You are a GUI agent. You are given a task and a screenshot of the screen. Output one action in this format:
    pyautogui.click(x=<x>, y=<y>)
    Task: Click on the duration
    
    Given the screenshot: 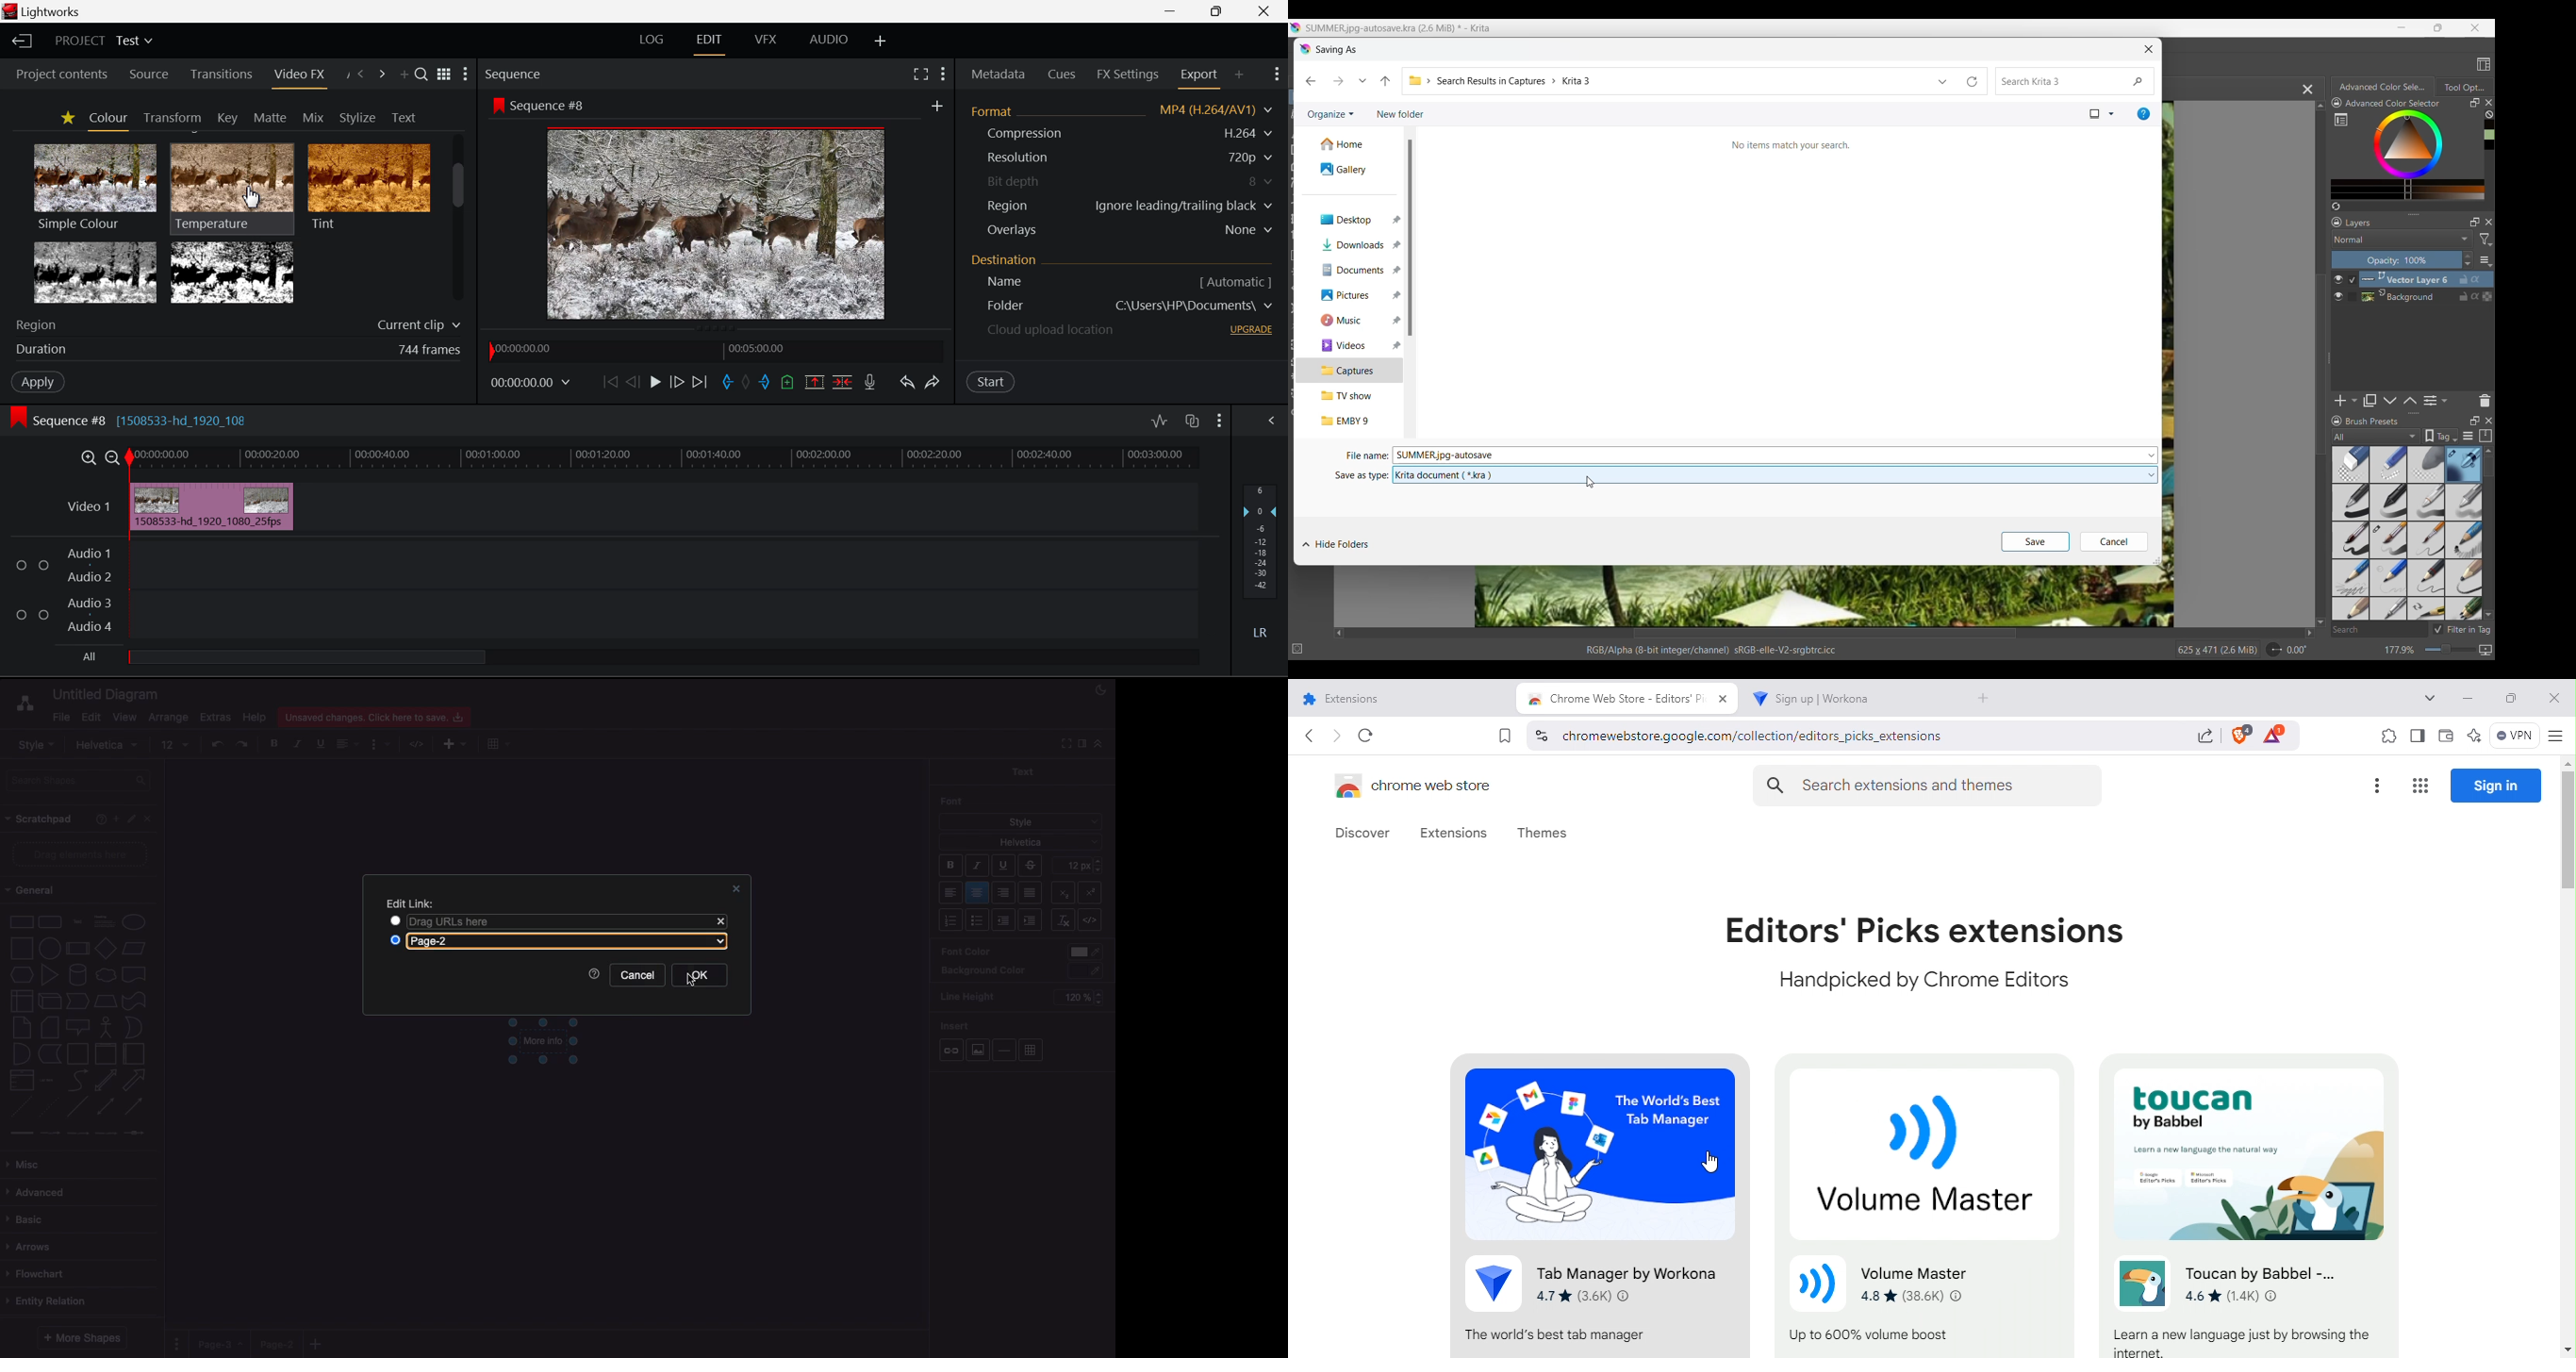 What is the action you would take?
    pyautogui.click(x=38, y=350)
    